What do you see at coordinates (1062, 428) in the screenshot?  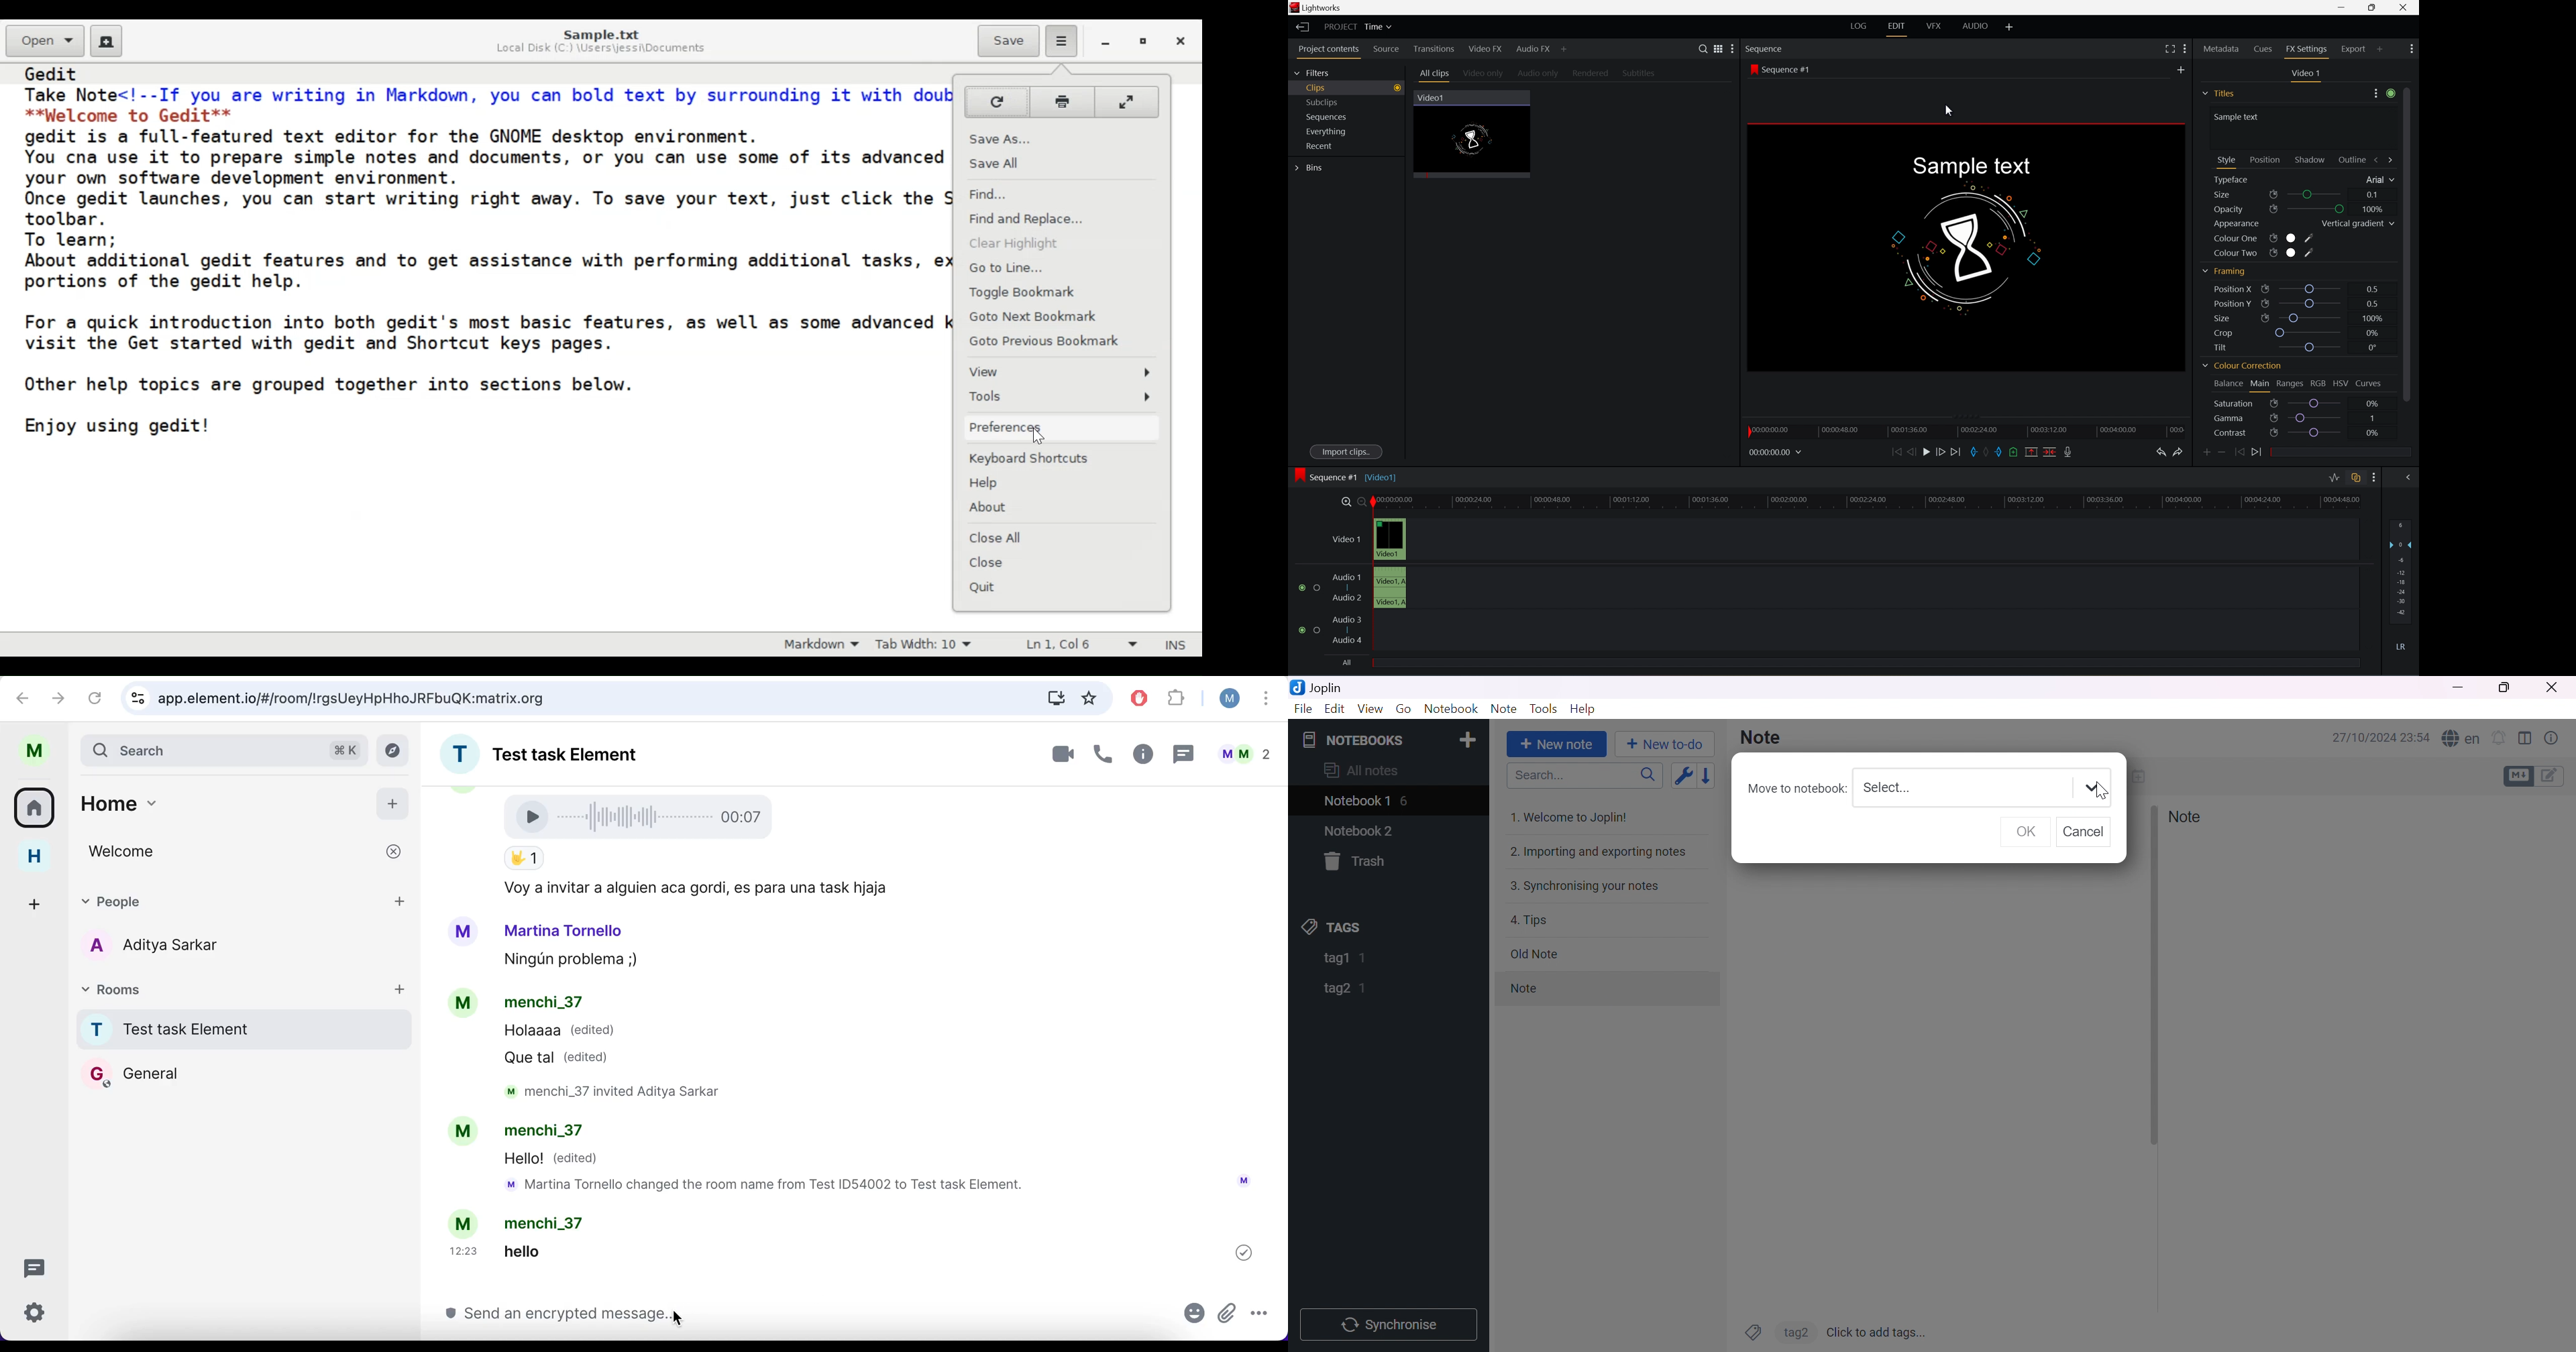 I see `Preferences` at bounding box center [1062, 428].